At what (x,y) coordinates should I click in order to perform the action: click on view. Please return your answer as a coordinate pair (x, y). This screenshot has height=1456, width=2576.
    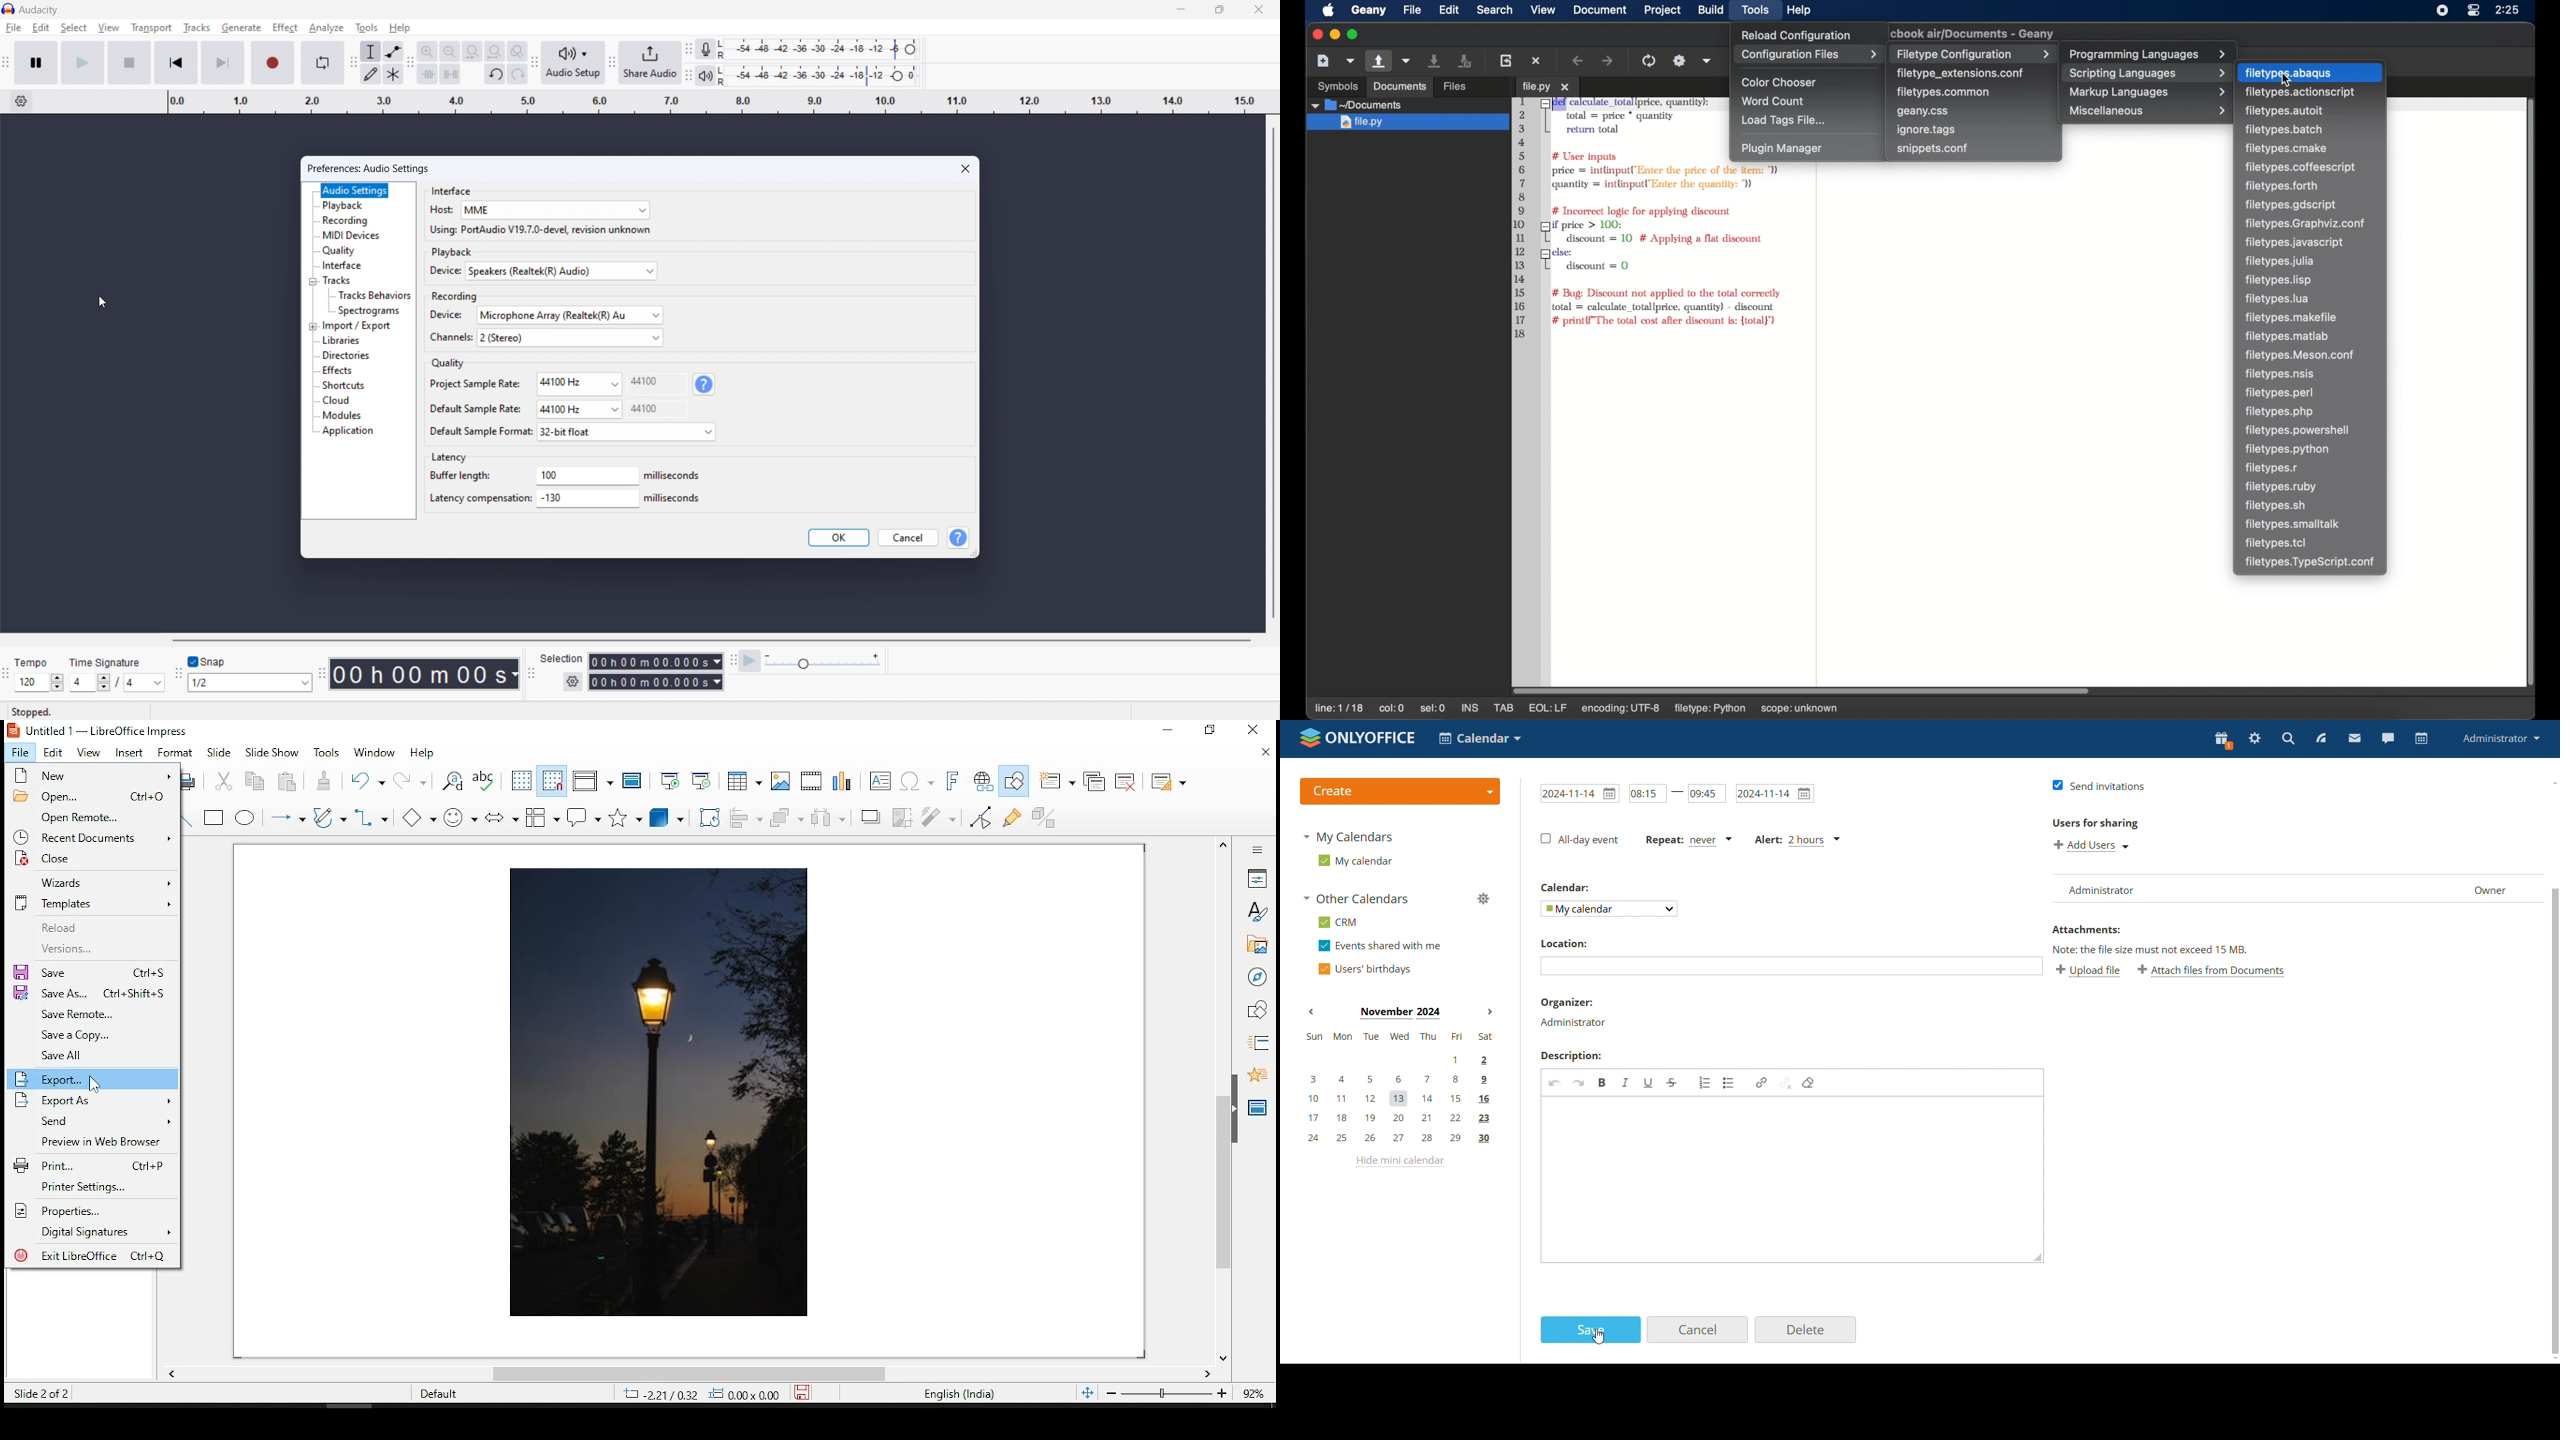
    Looking at the image, I should click on (89, 753).